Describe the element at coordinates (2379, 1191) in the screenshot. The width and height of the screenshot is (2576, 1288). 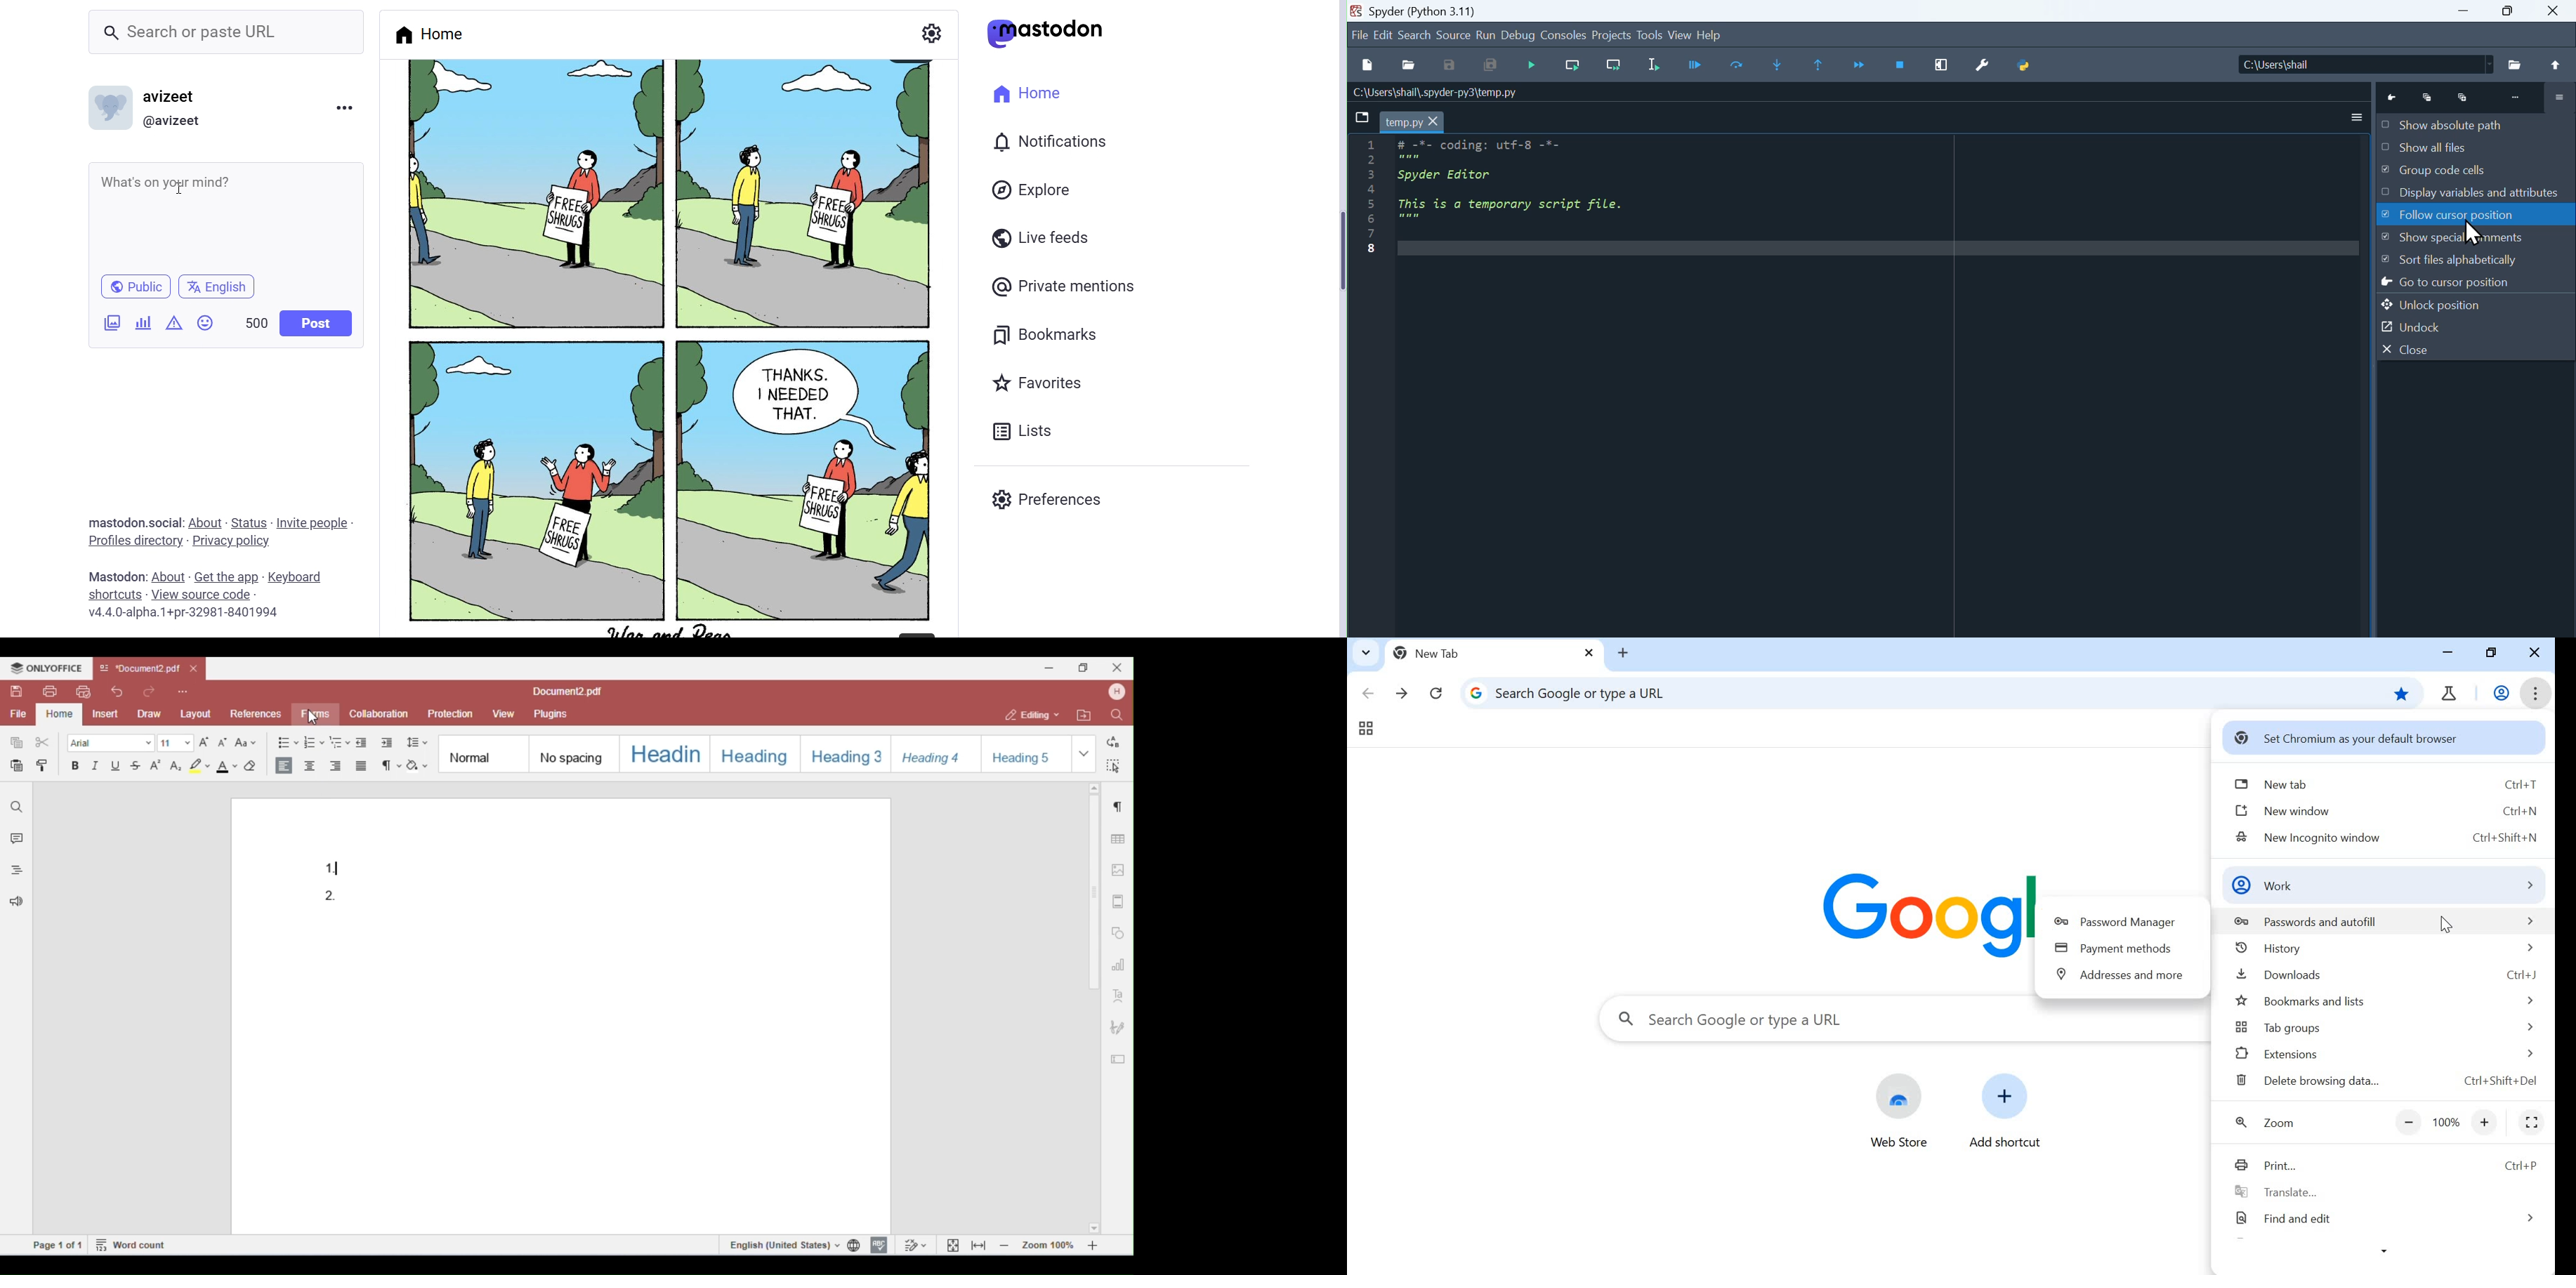
I see `translate` at that location.